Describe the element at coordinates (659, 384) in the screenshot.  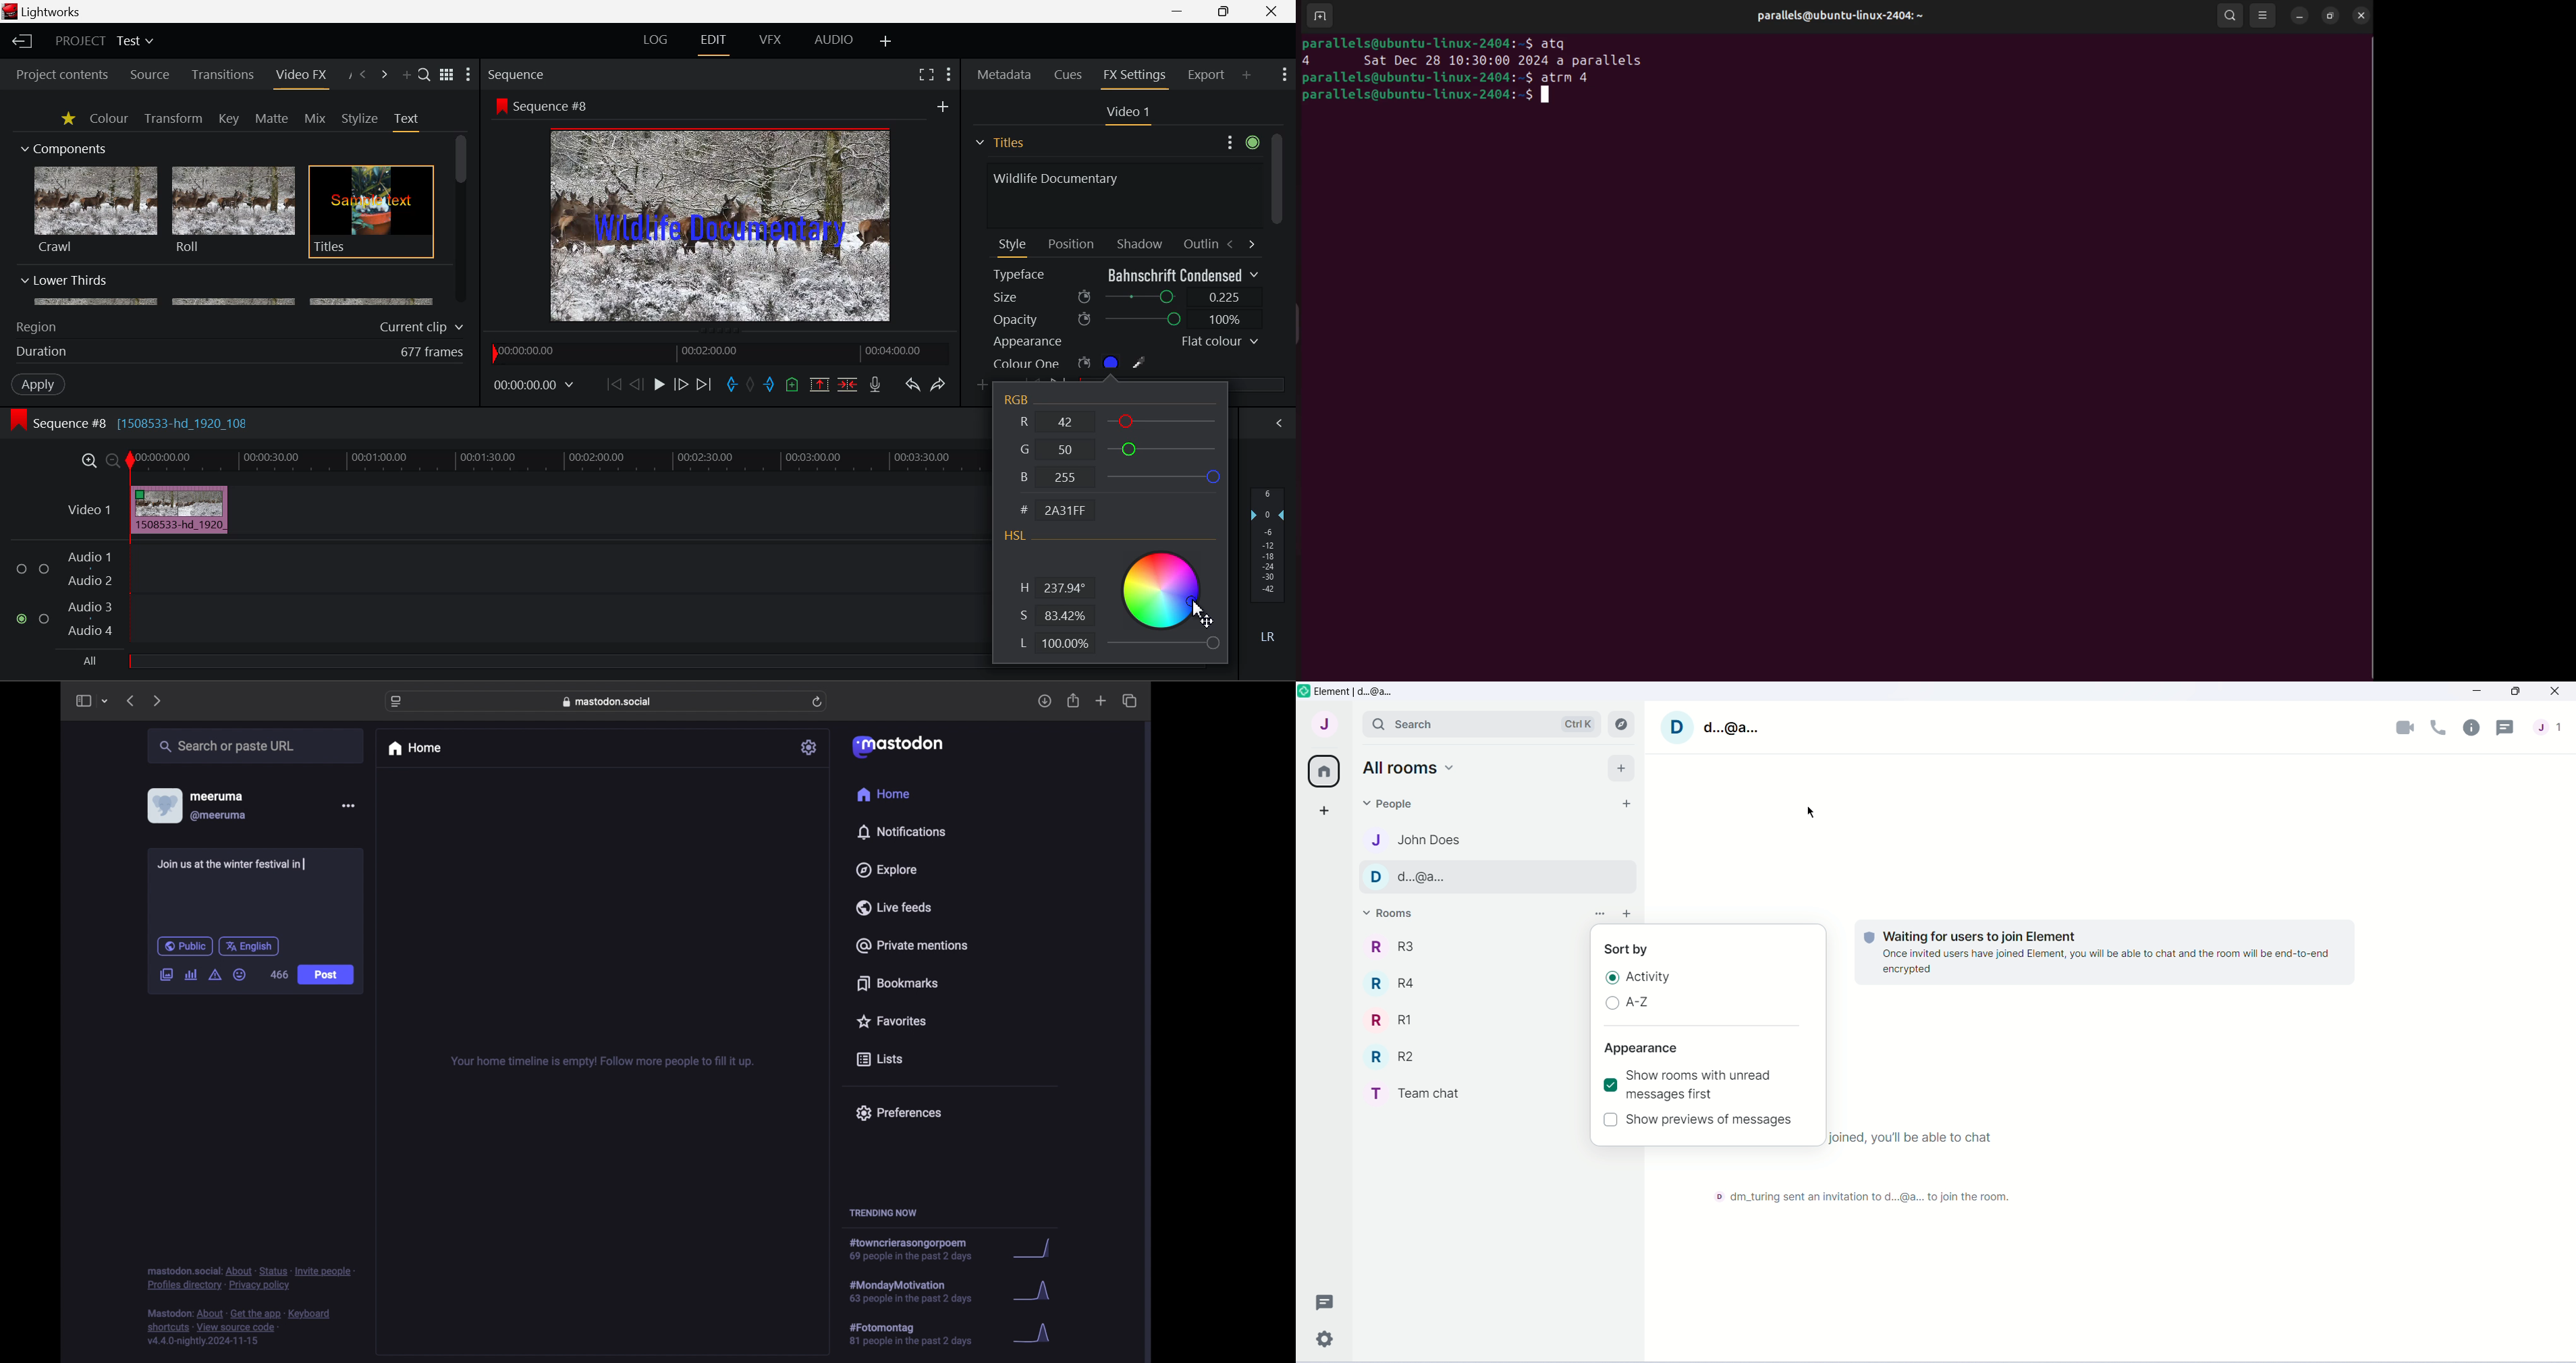
I see `Play` at that location.